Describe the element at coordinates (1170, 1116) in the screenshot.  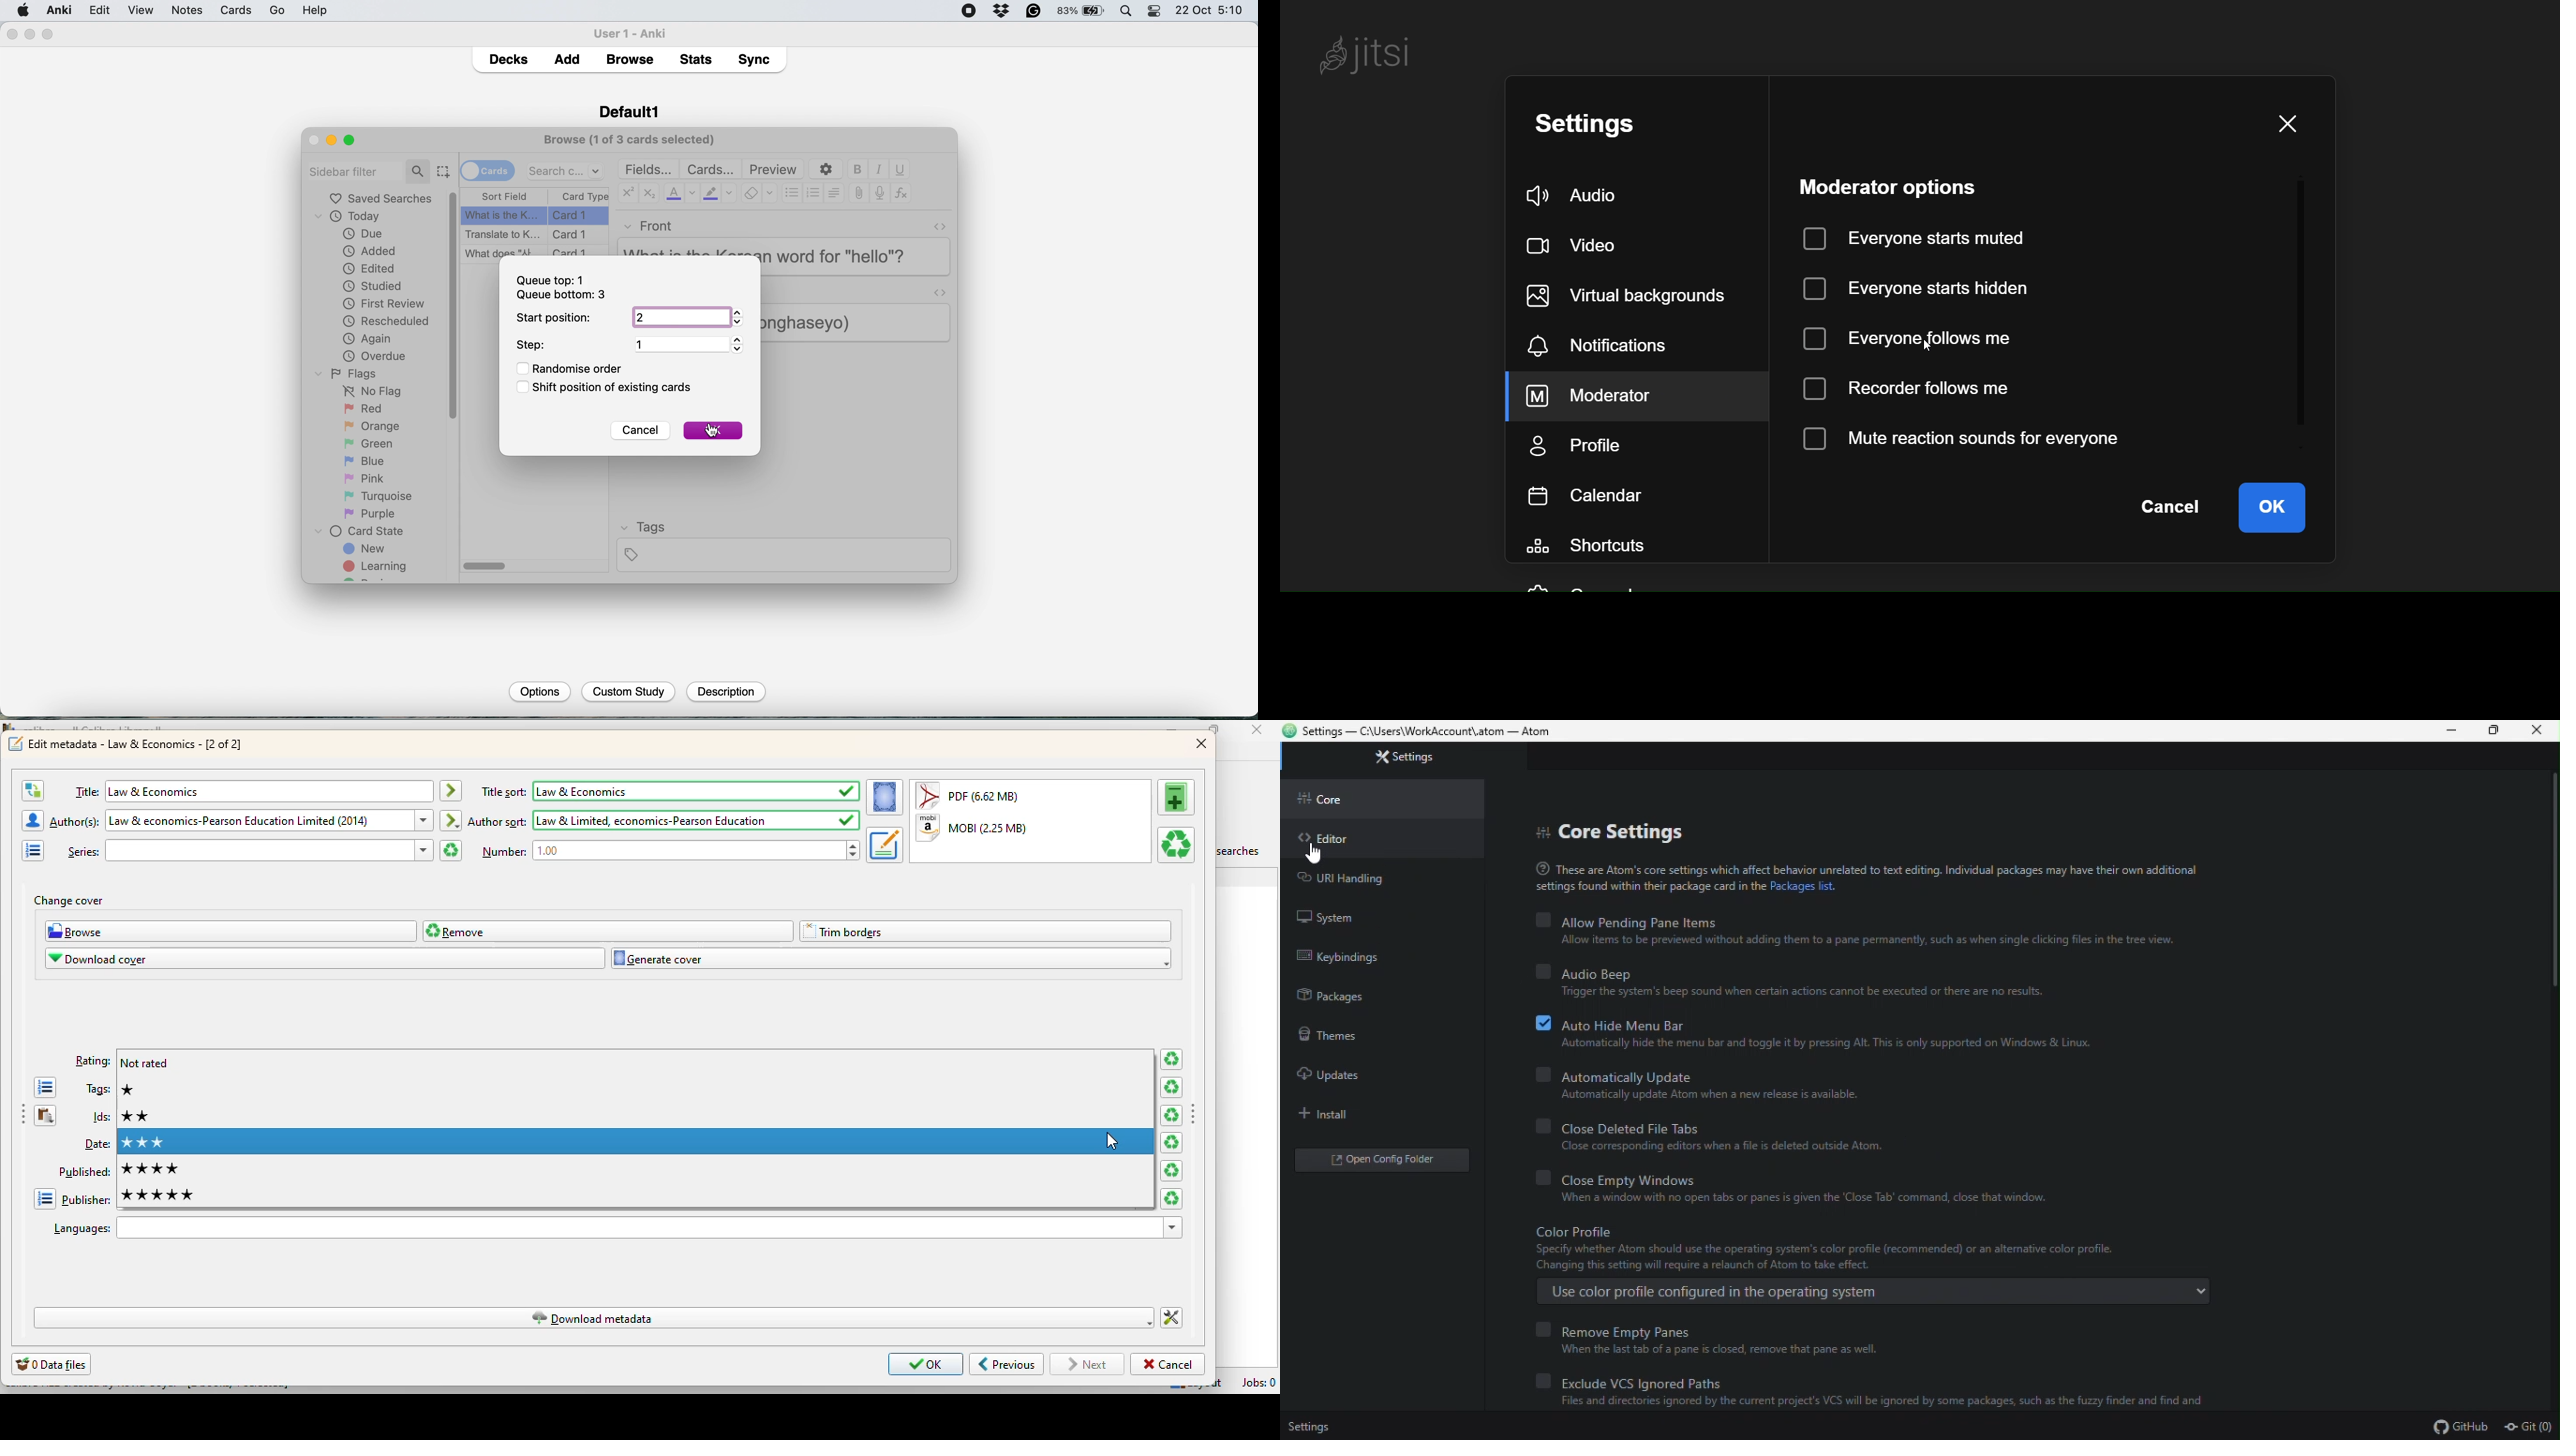
I see `clear ids` at that location.